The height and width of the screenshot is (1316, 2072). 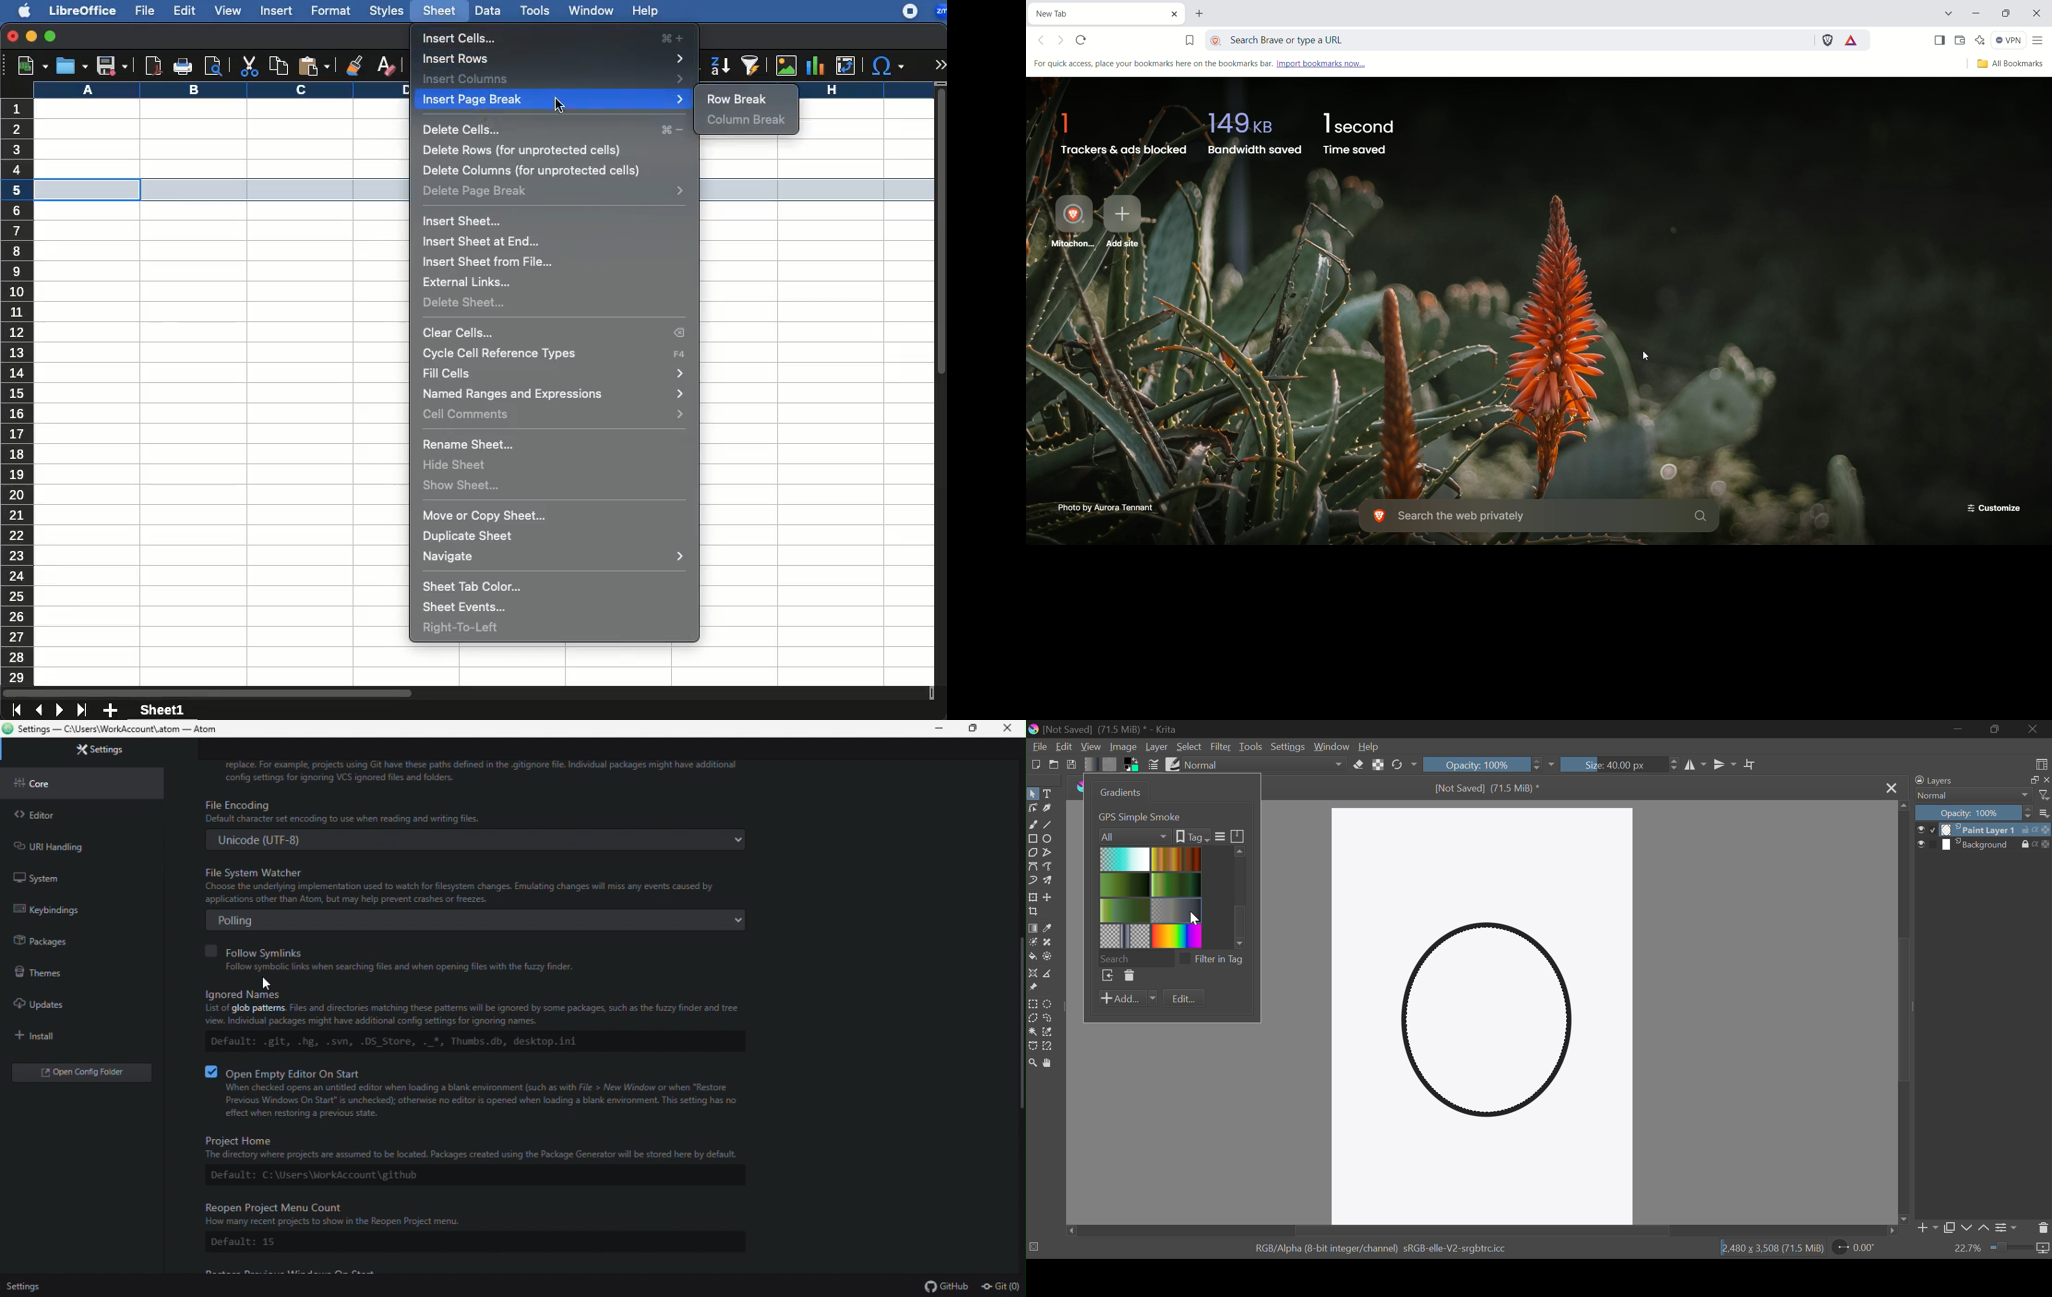 I want to click on insert sheet at end, so click(x=487, y=242).